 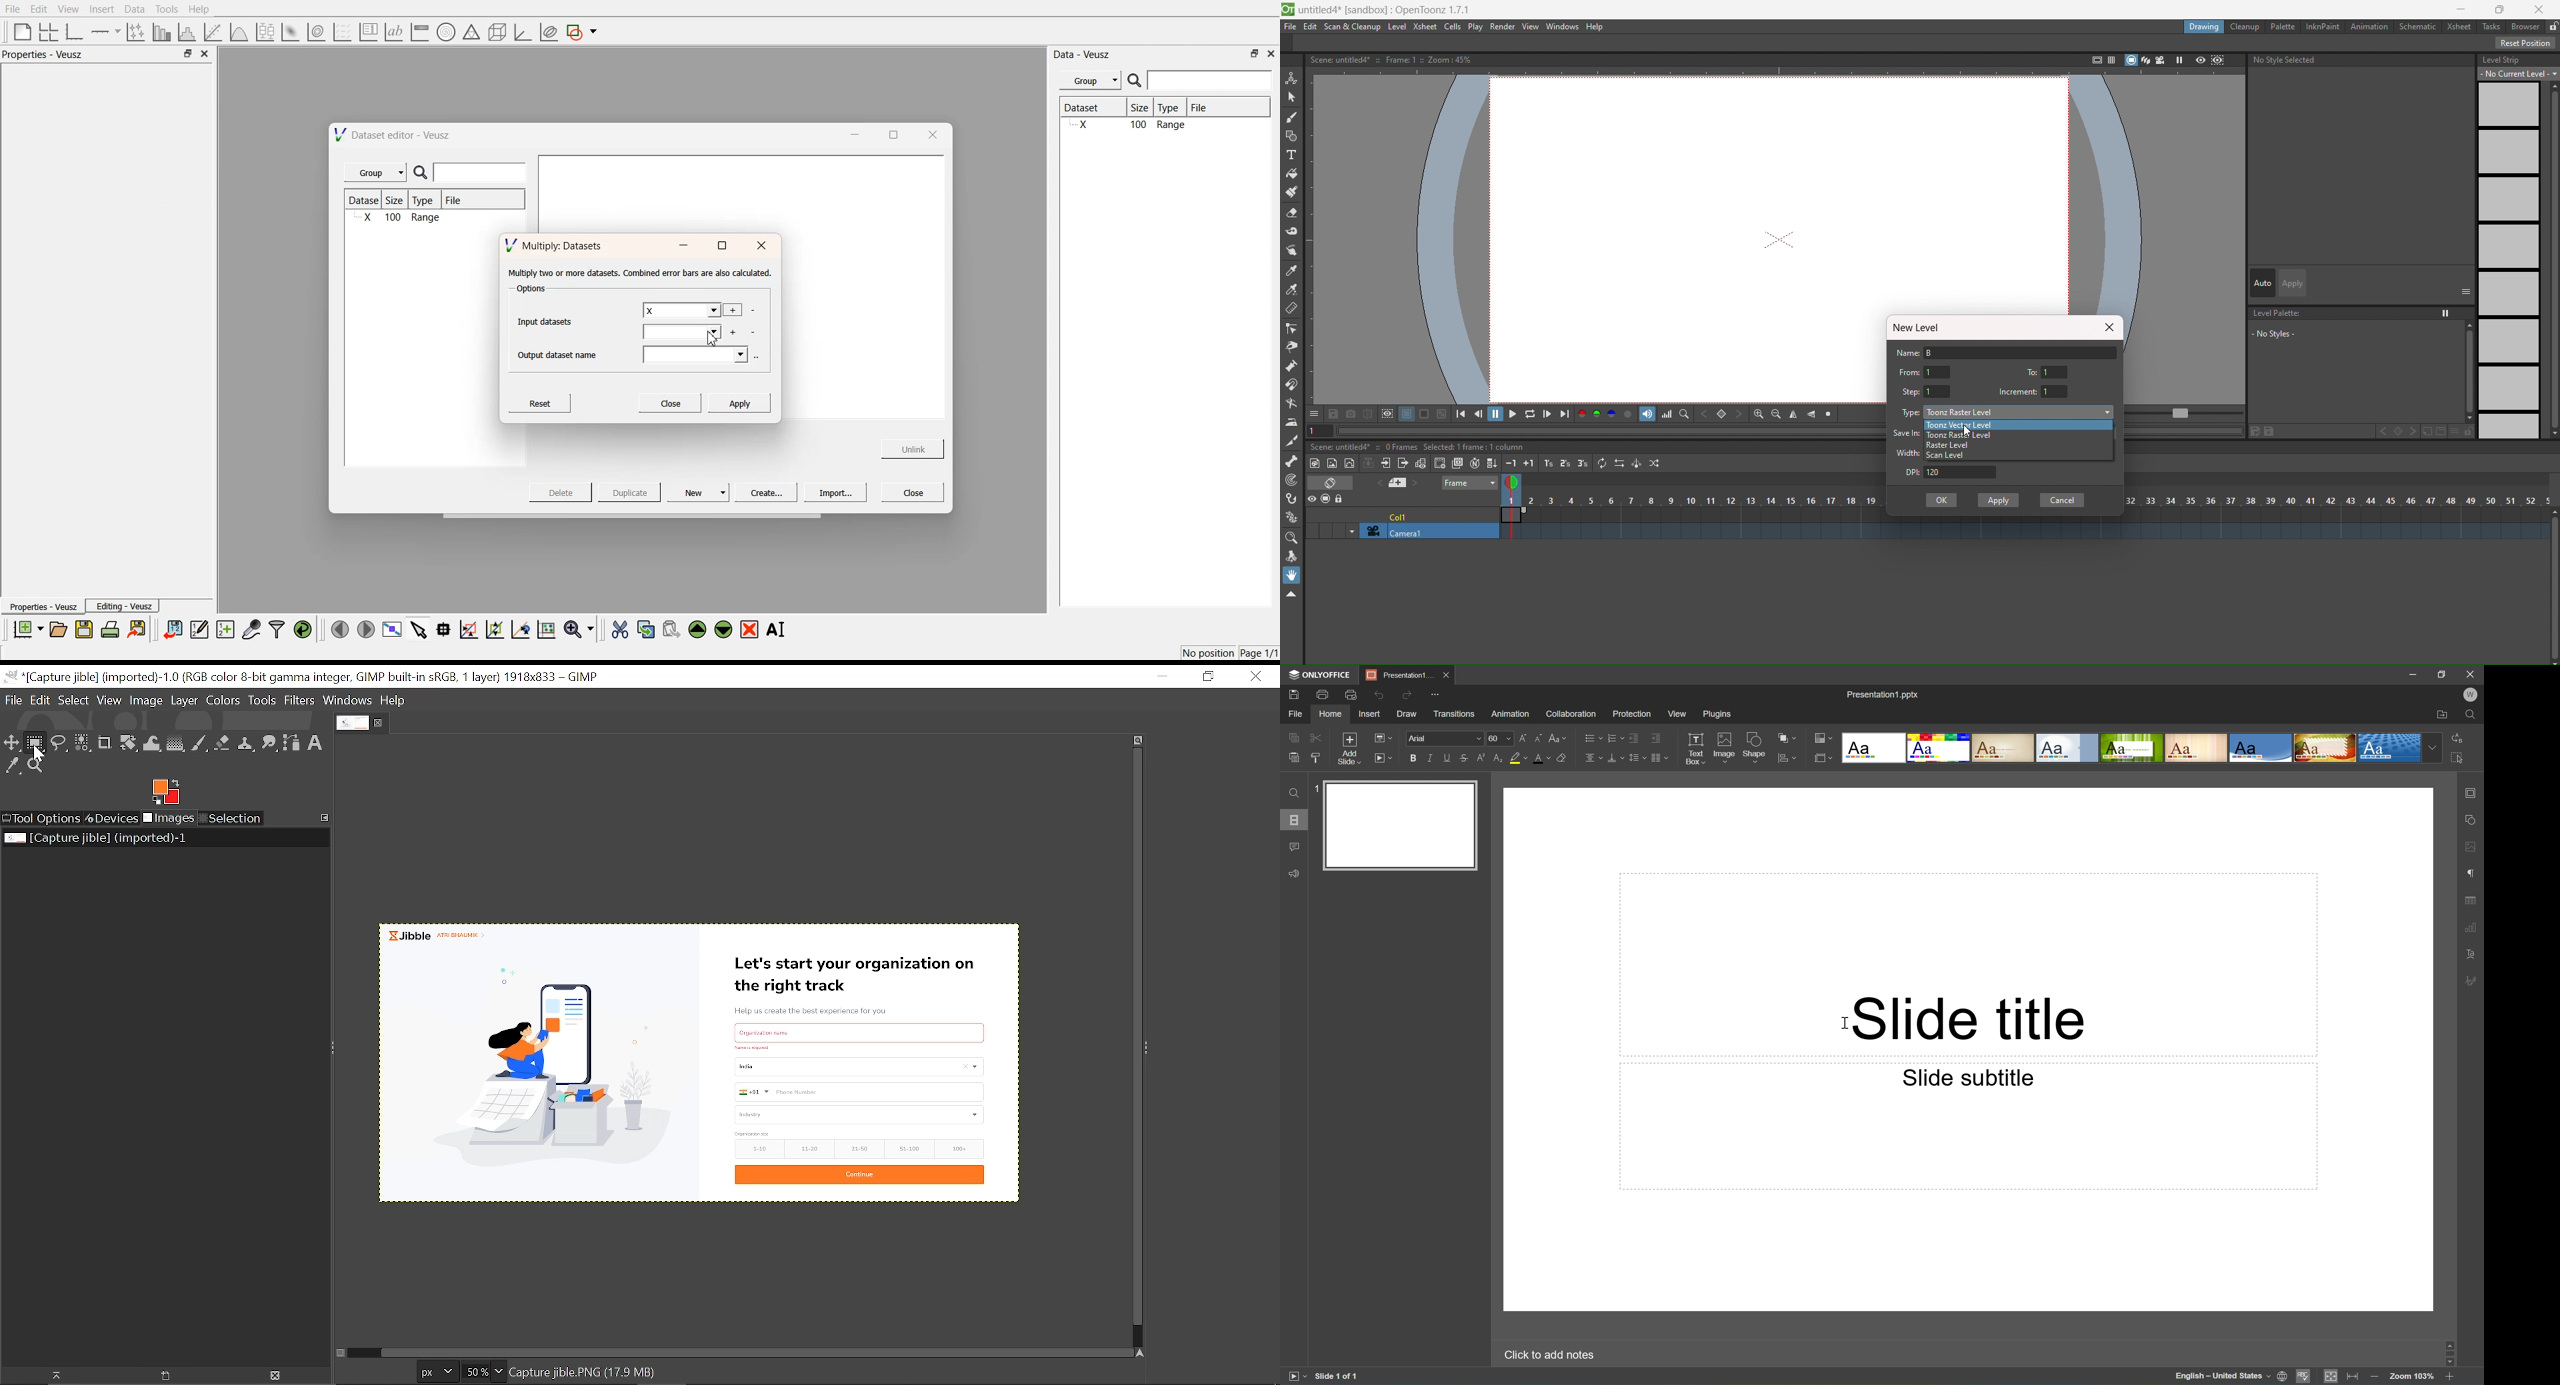 What do you see at coordinates (1410, 758) in the screenshot?
I see `Bold` at bounding box center [1410, 758].